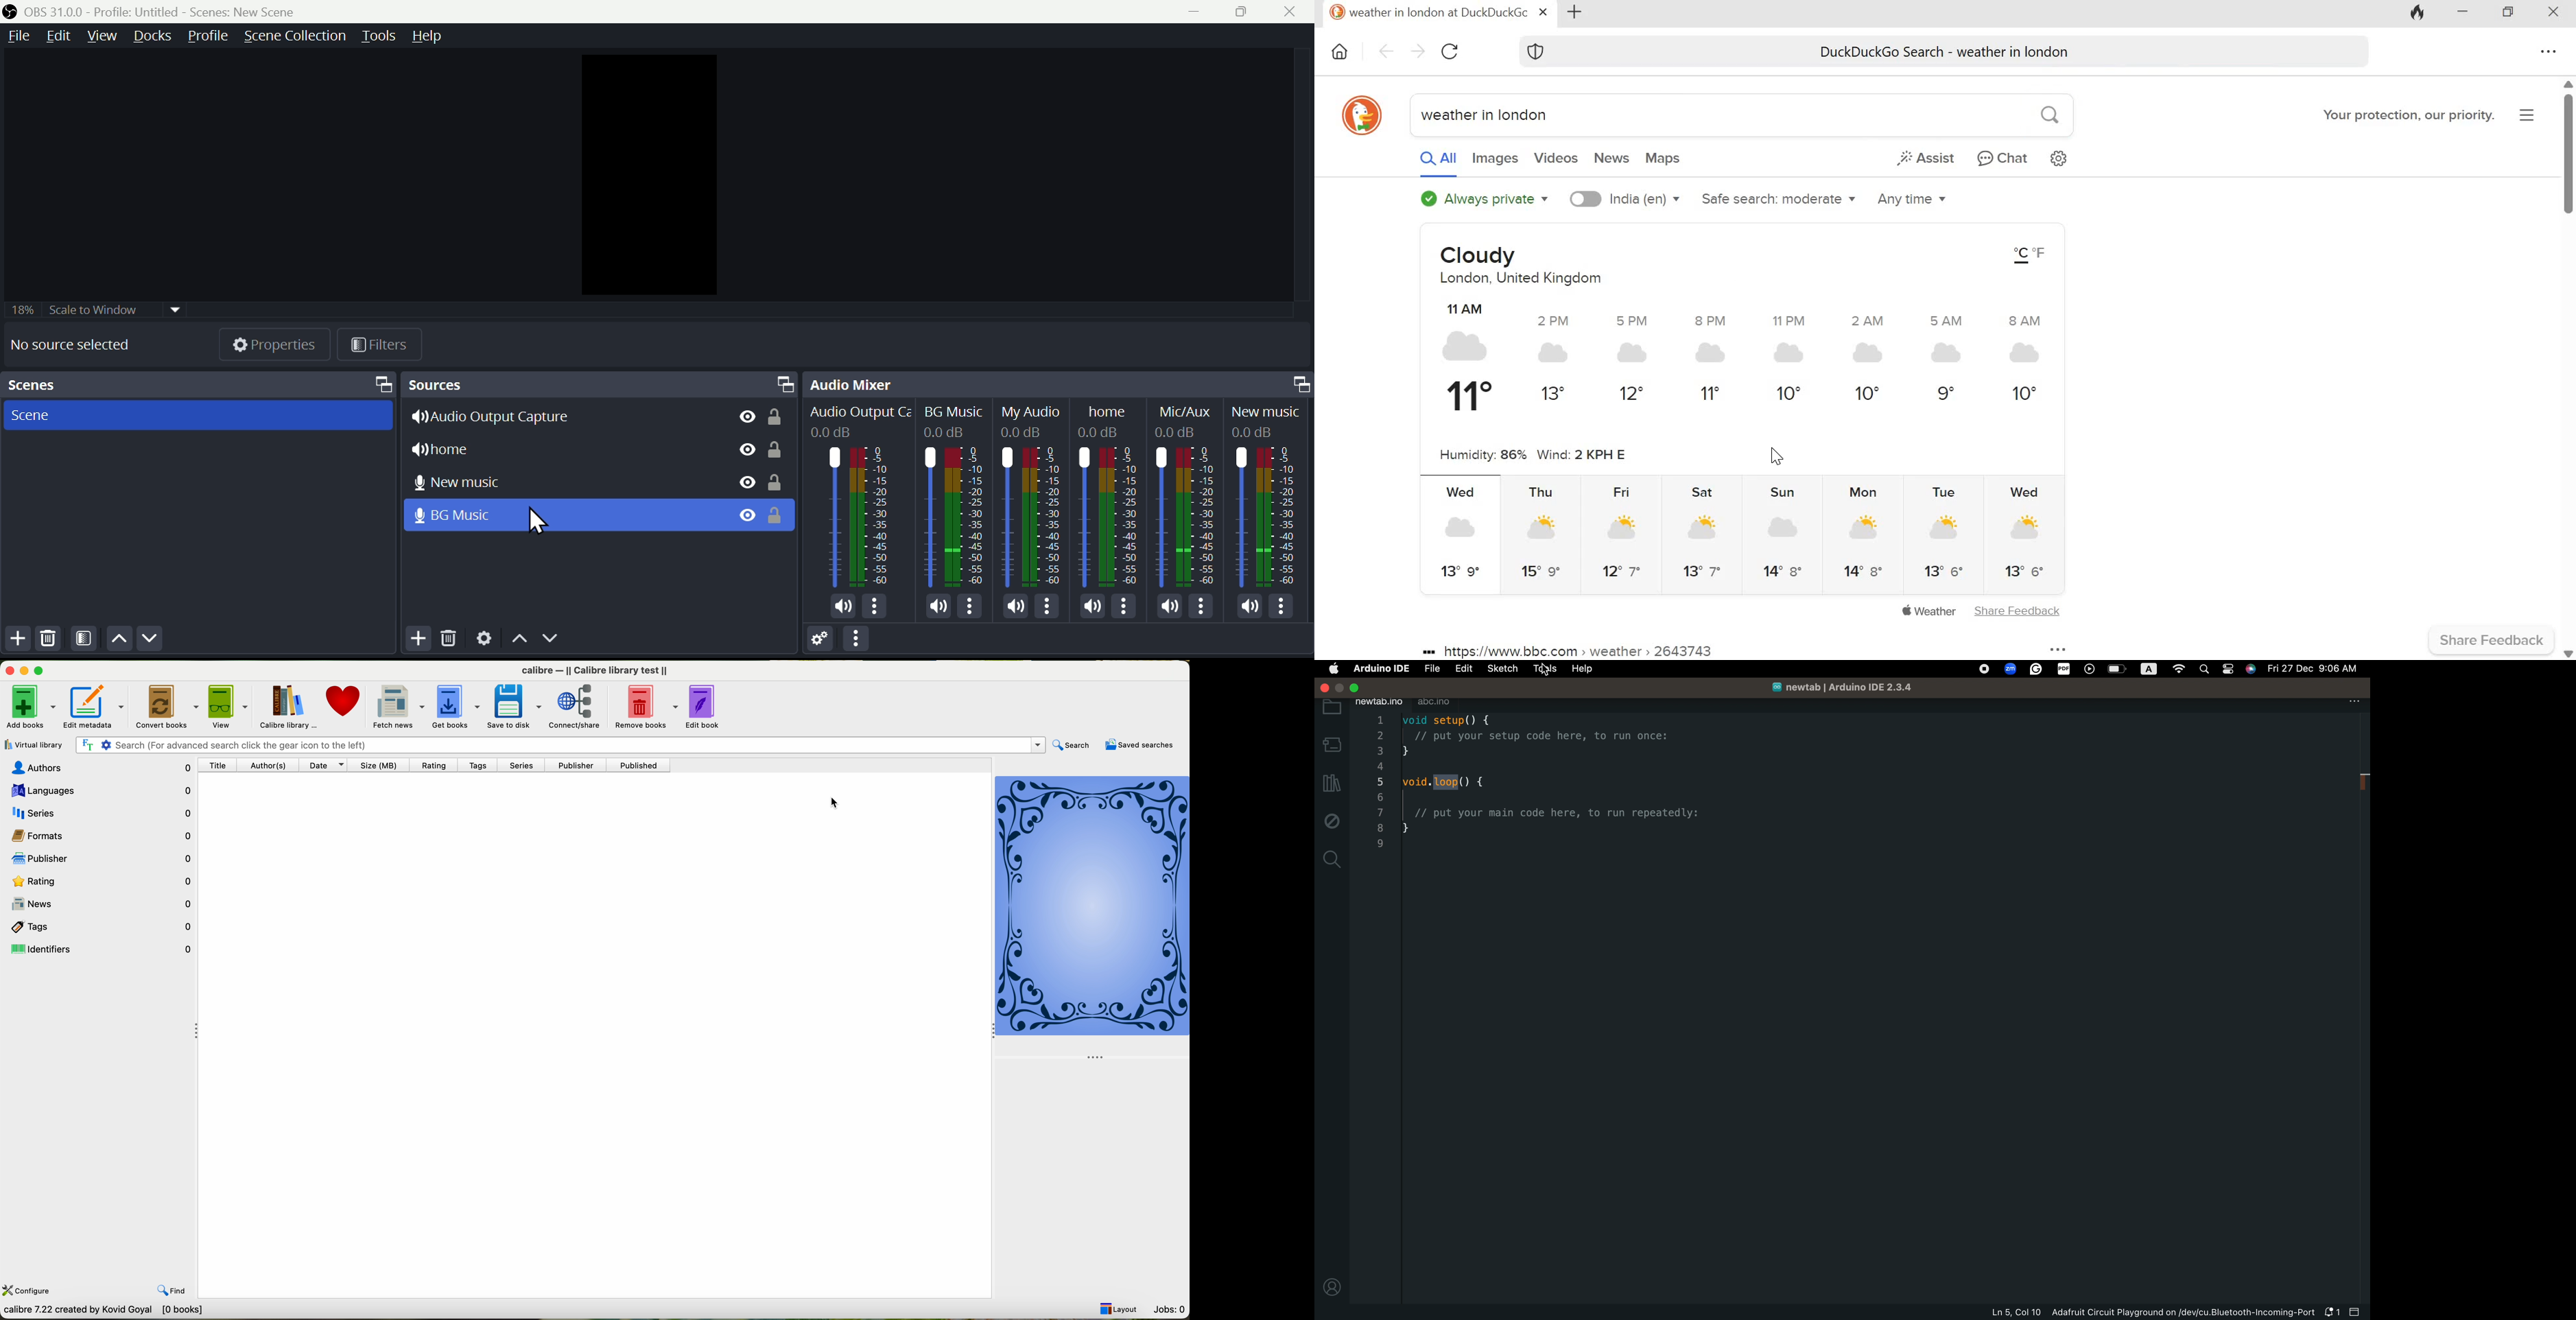 This screenshot has width=2576, height=1344. What do you see at coordinates (192, 415) in the screenshot?
I see `Scene` at bounding box center [192, 415].